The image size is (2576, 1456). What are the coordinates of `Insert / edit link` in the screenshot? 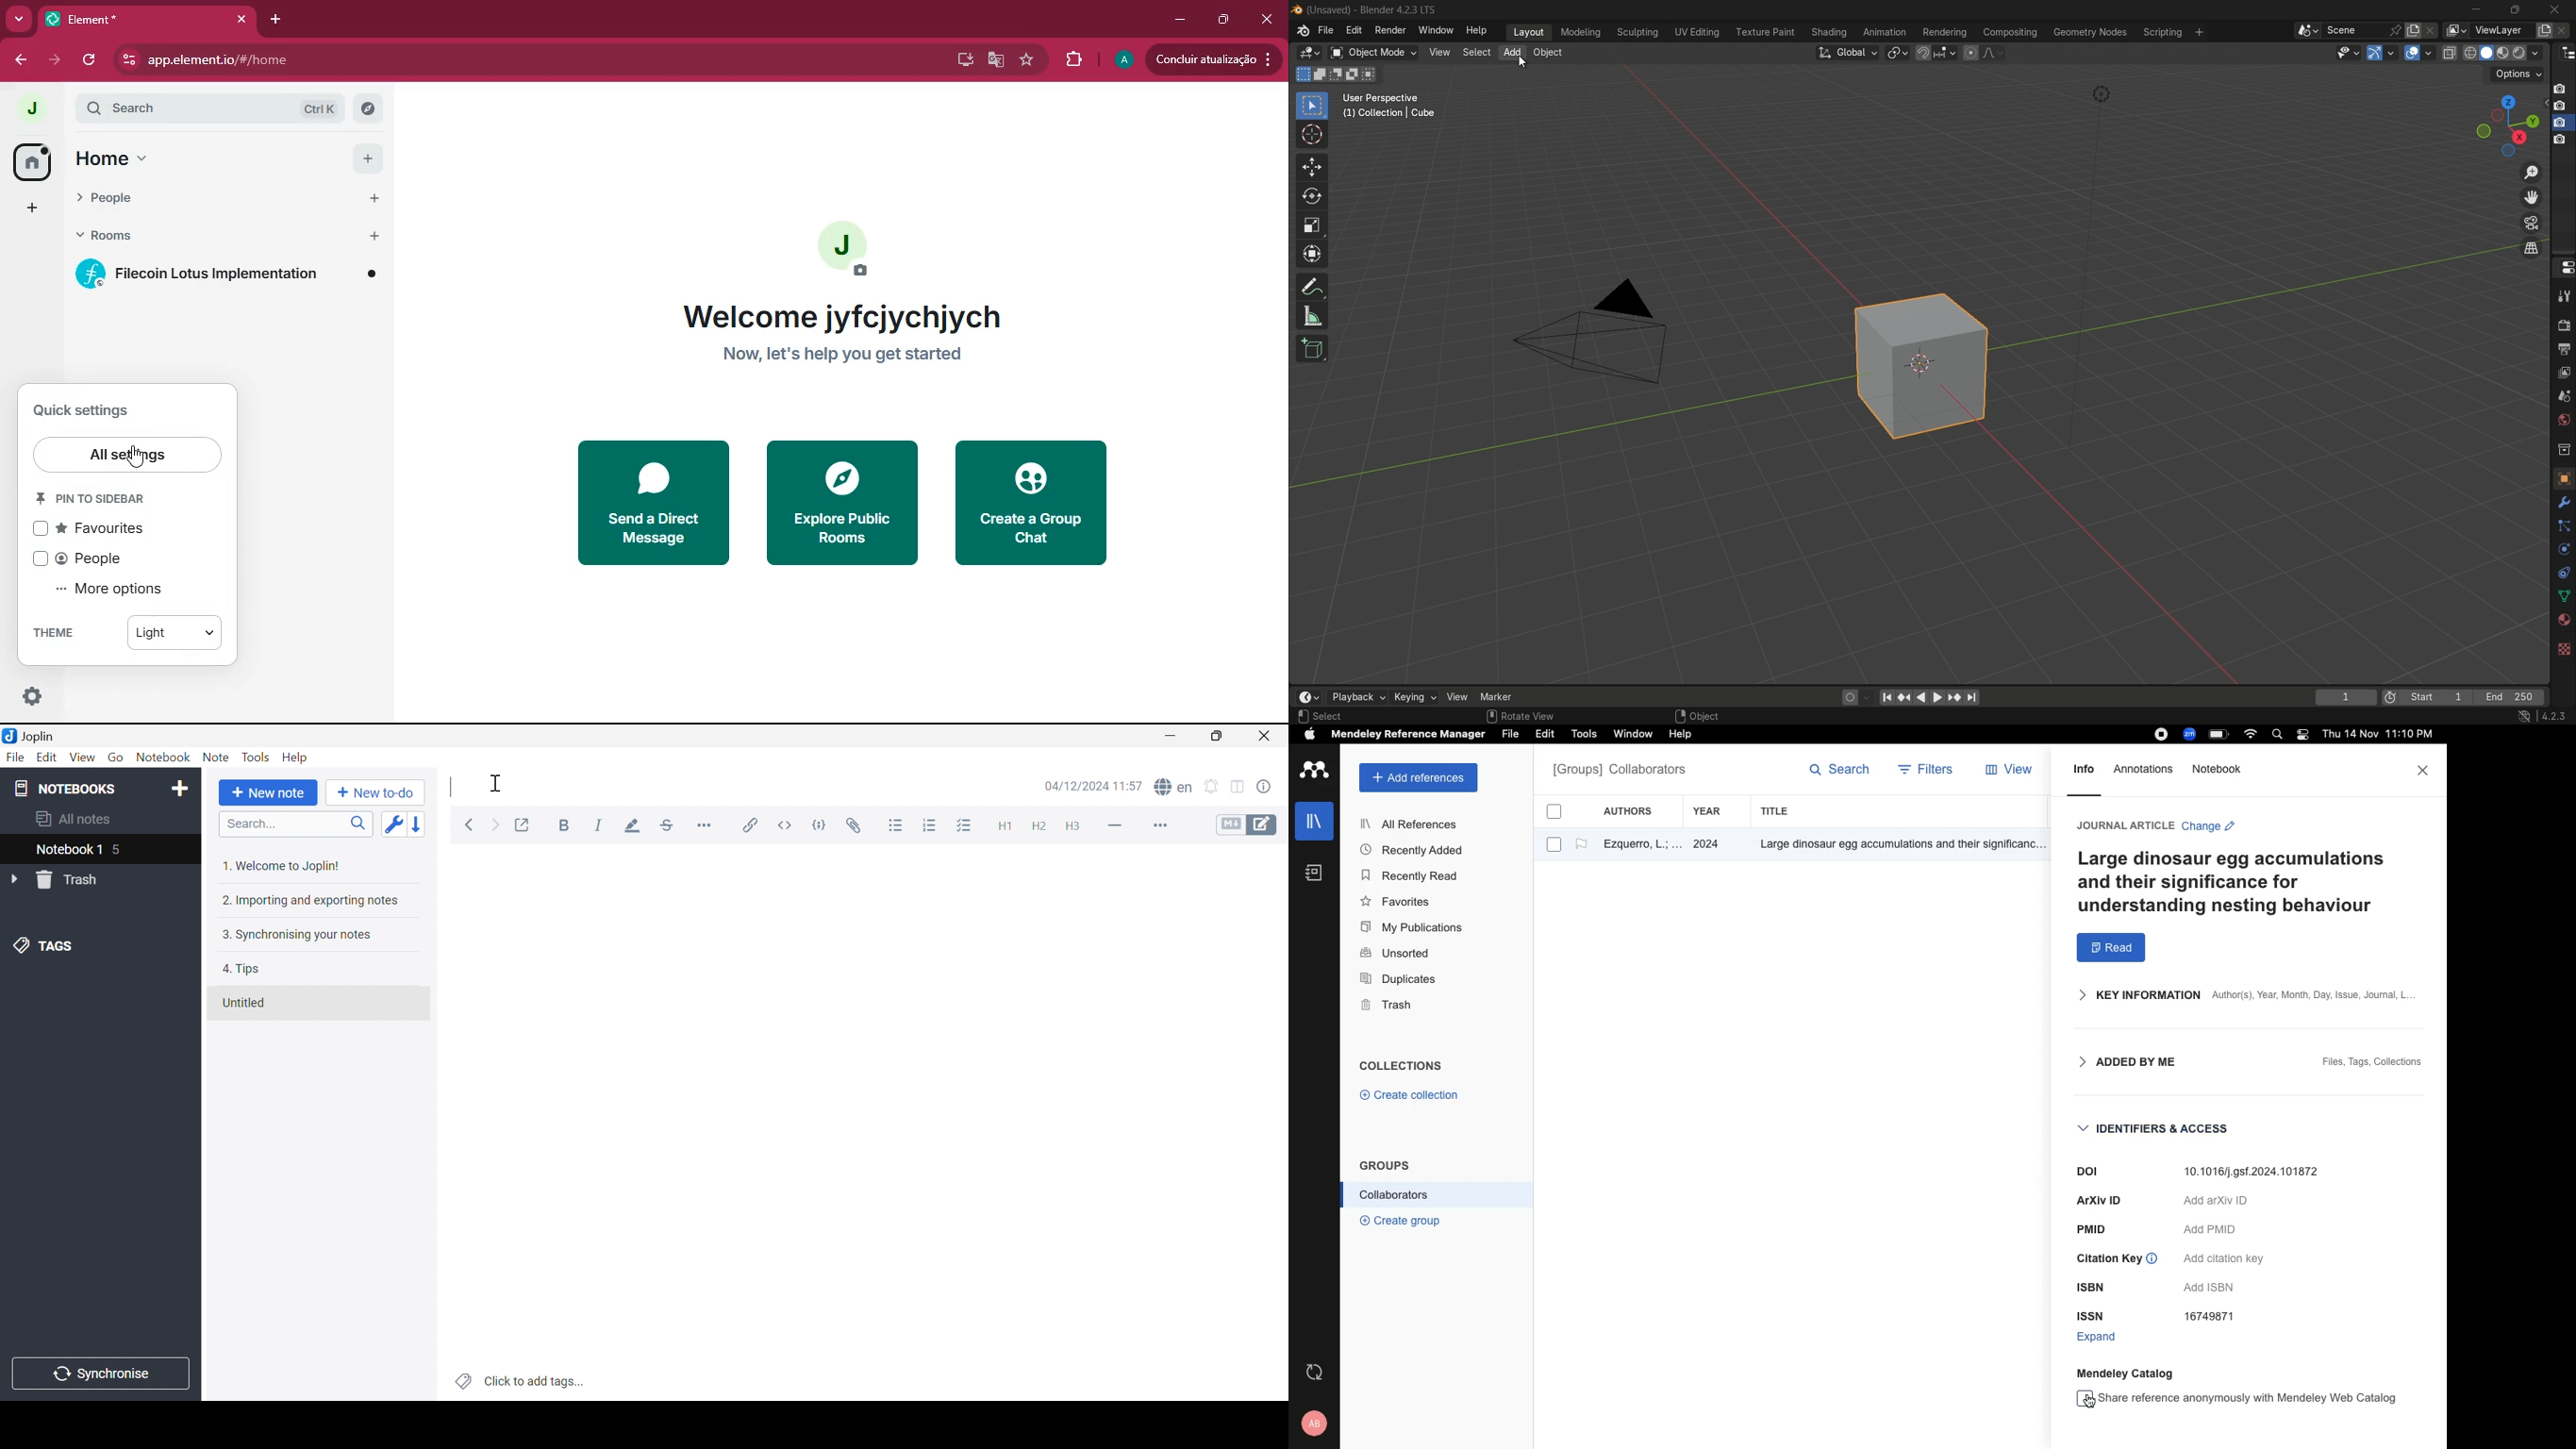 It's located at (751, 824).